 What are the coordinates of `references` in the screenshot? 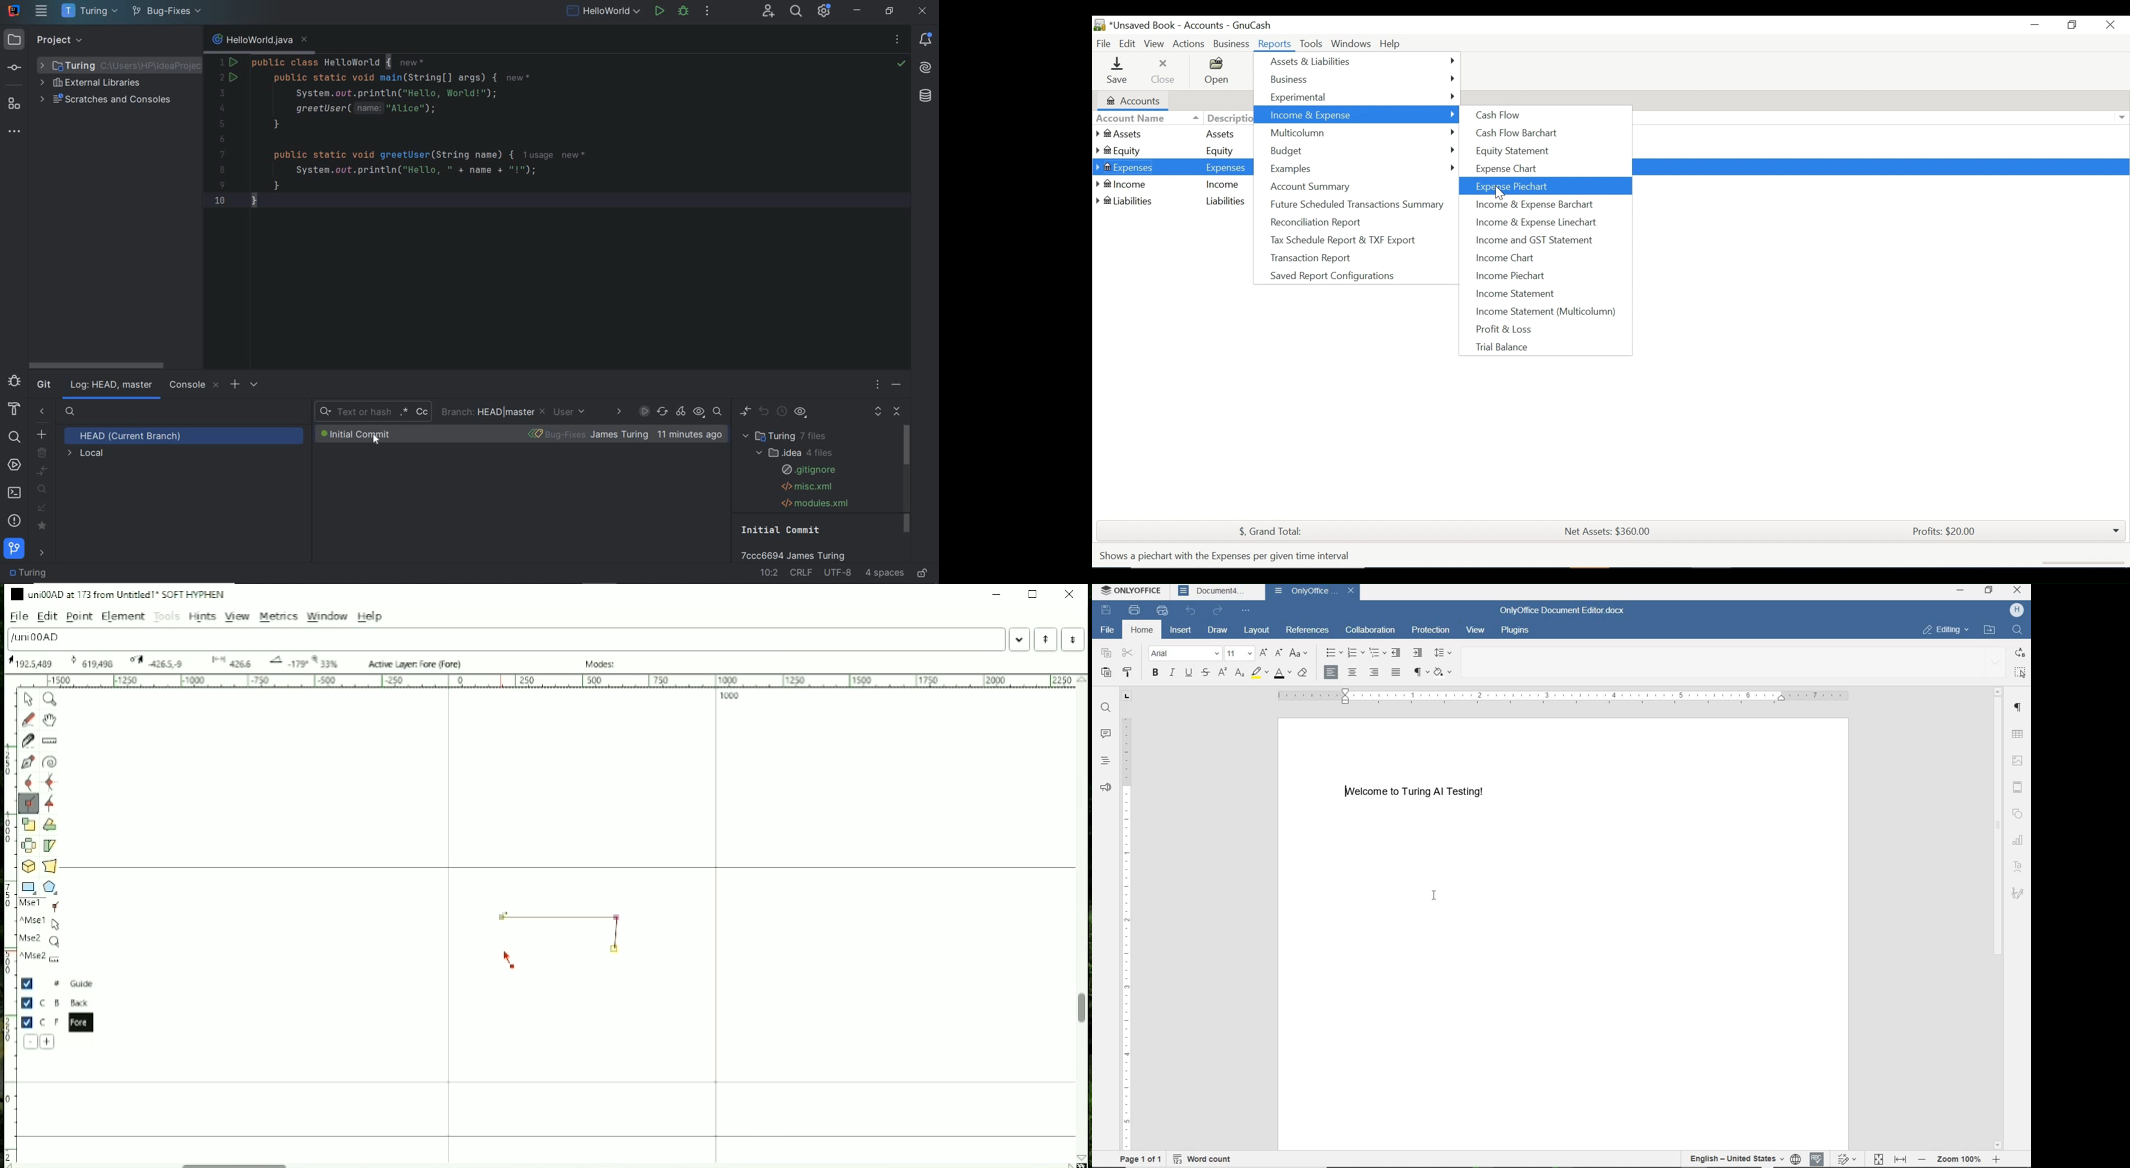 It's located at (1309, 632).